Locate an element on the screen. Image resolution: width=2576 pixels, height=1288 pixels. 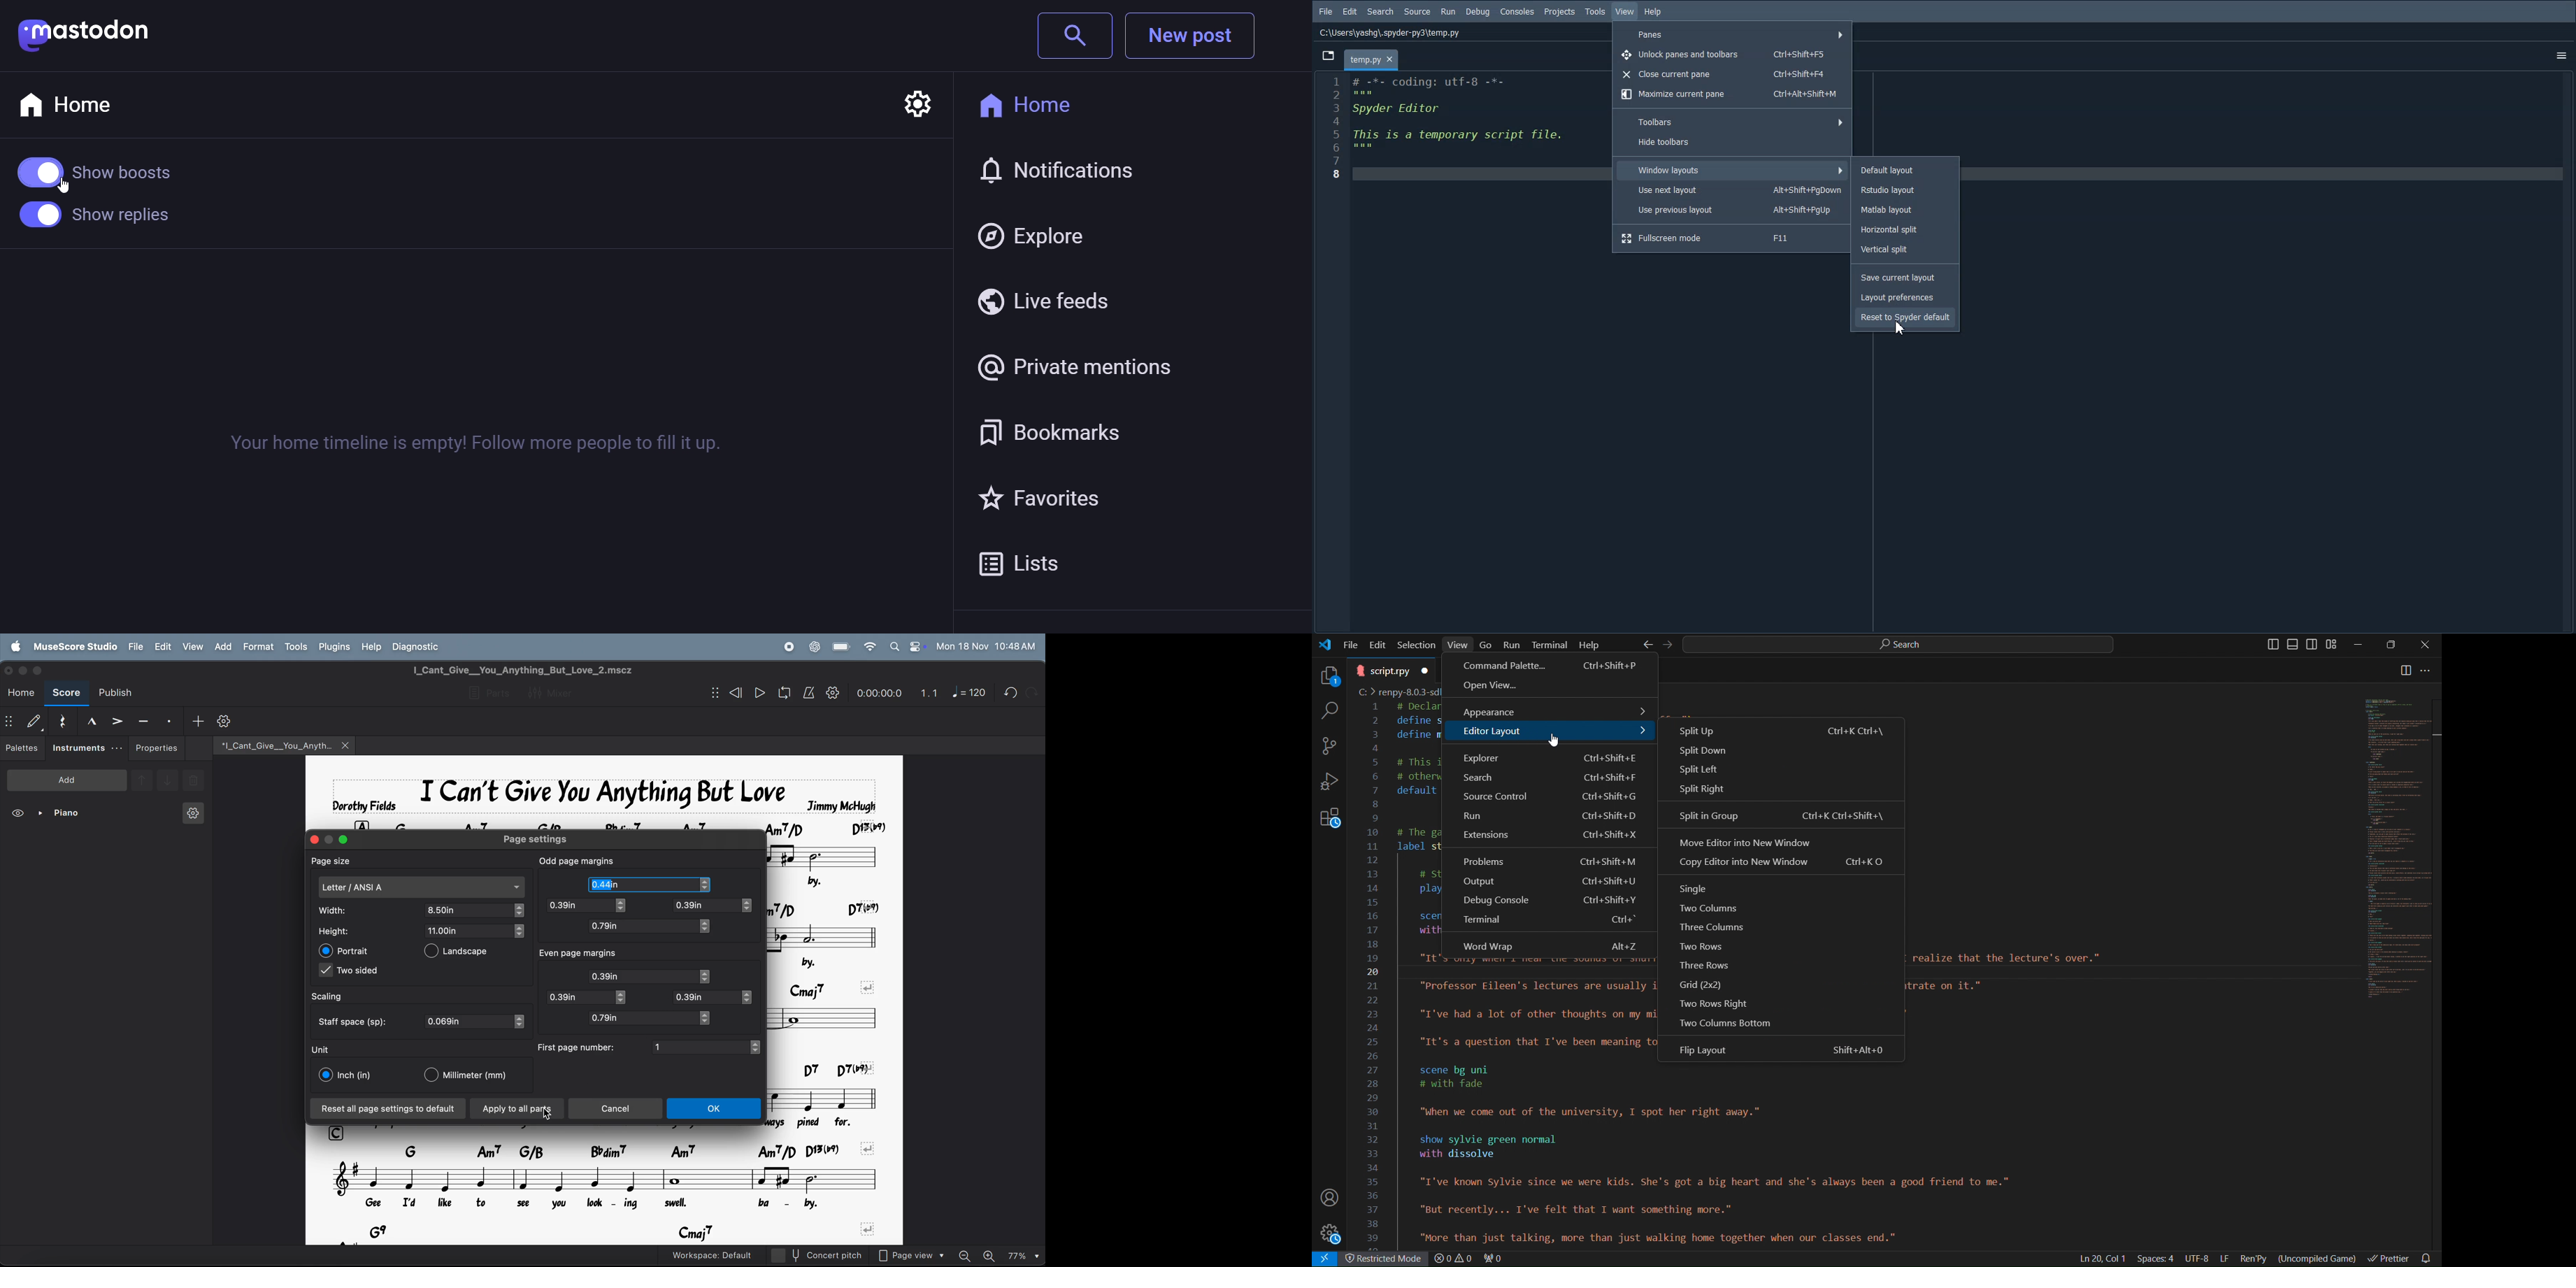
down tone is located at coordinates (168, 781).